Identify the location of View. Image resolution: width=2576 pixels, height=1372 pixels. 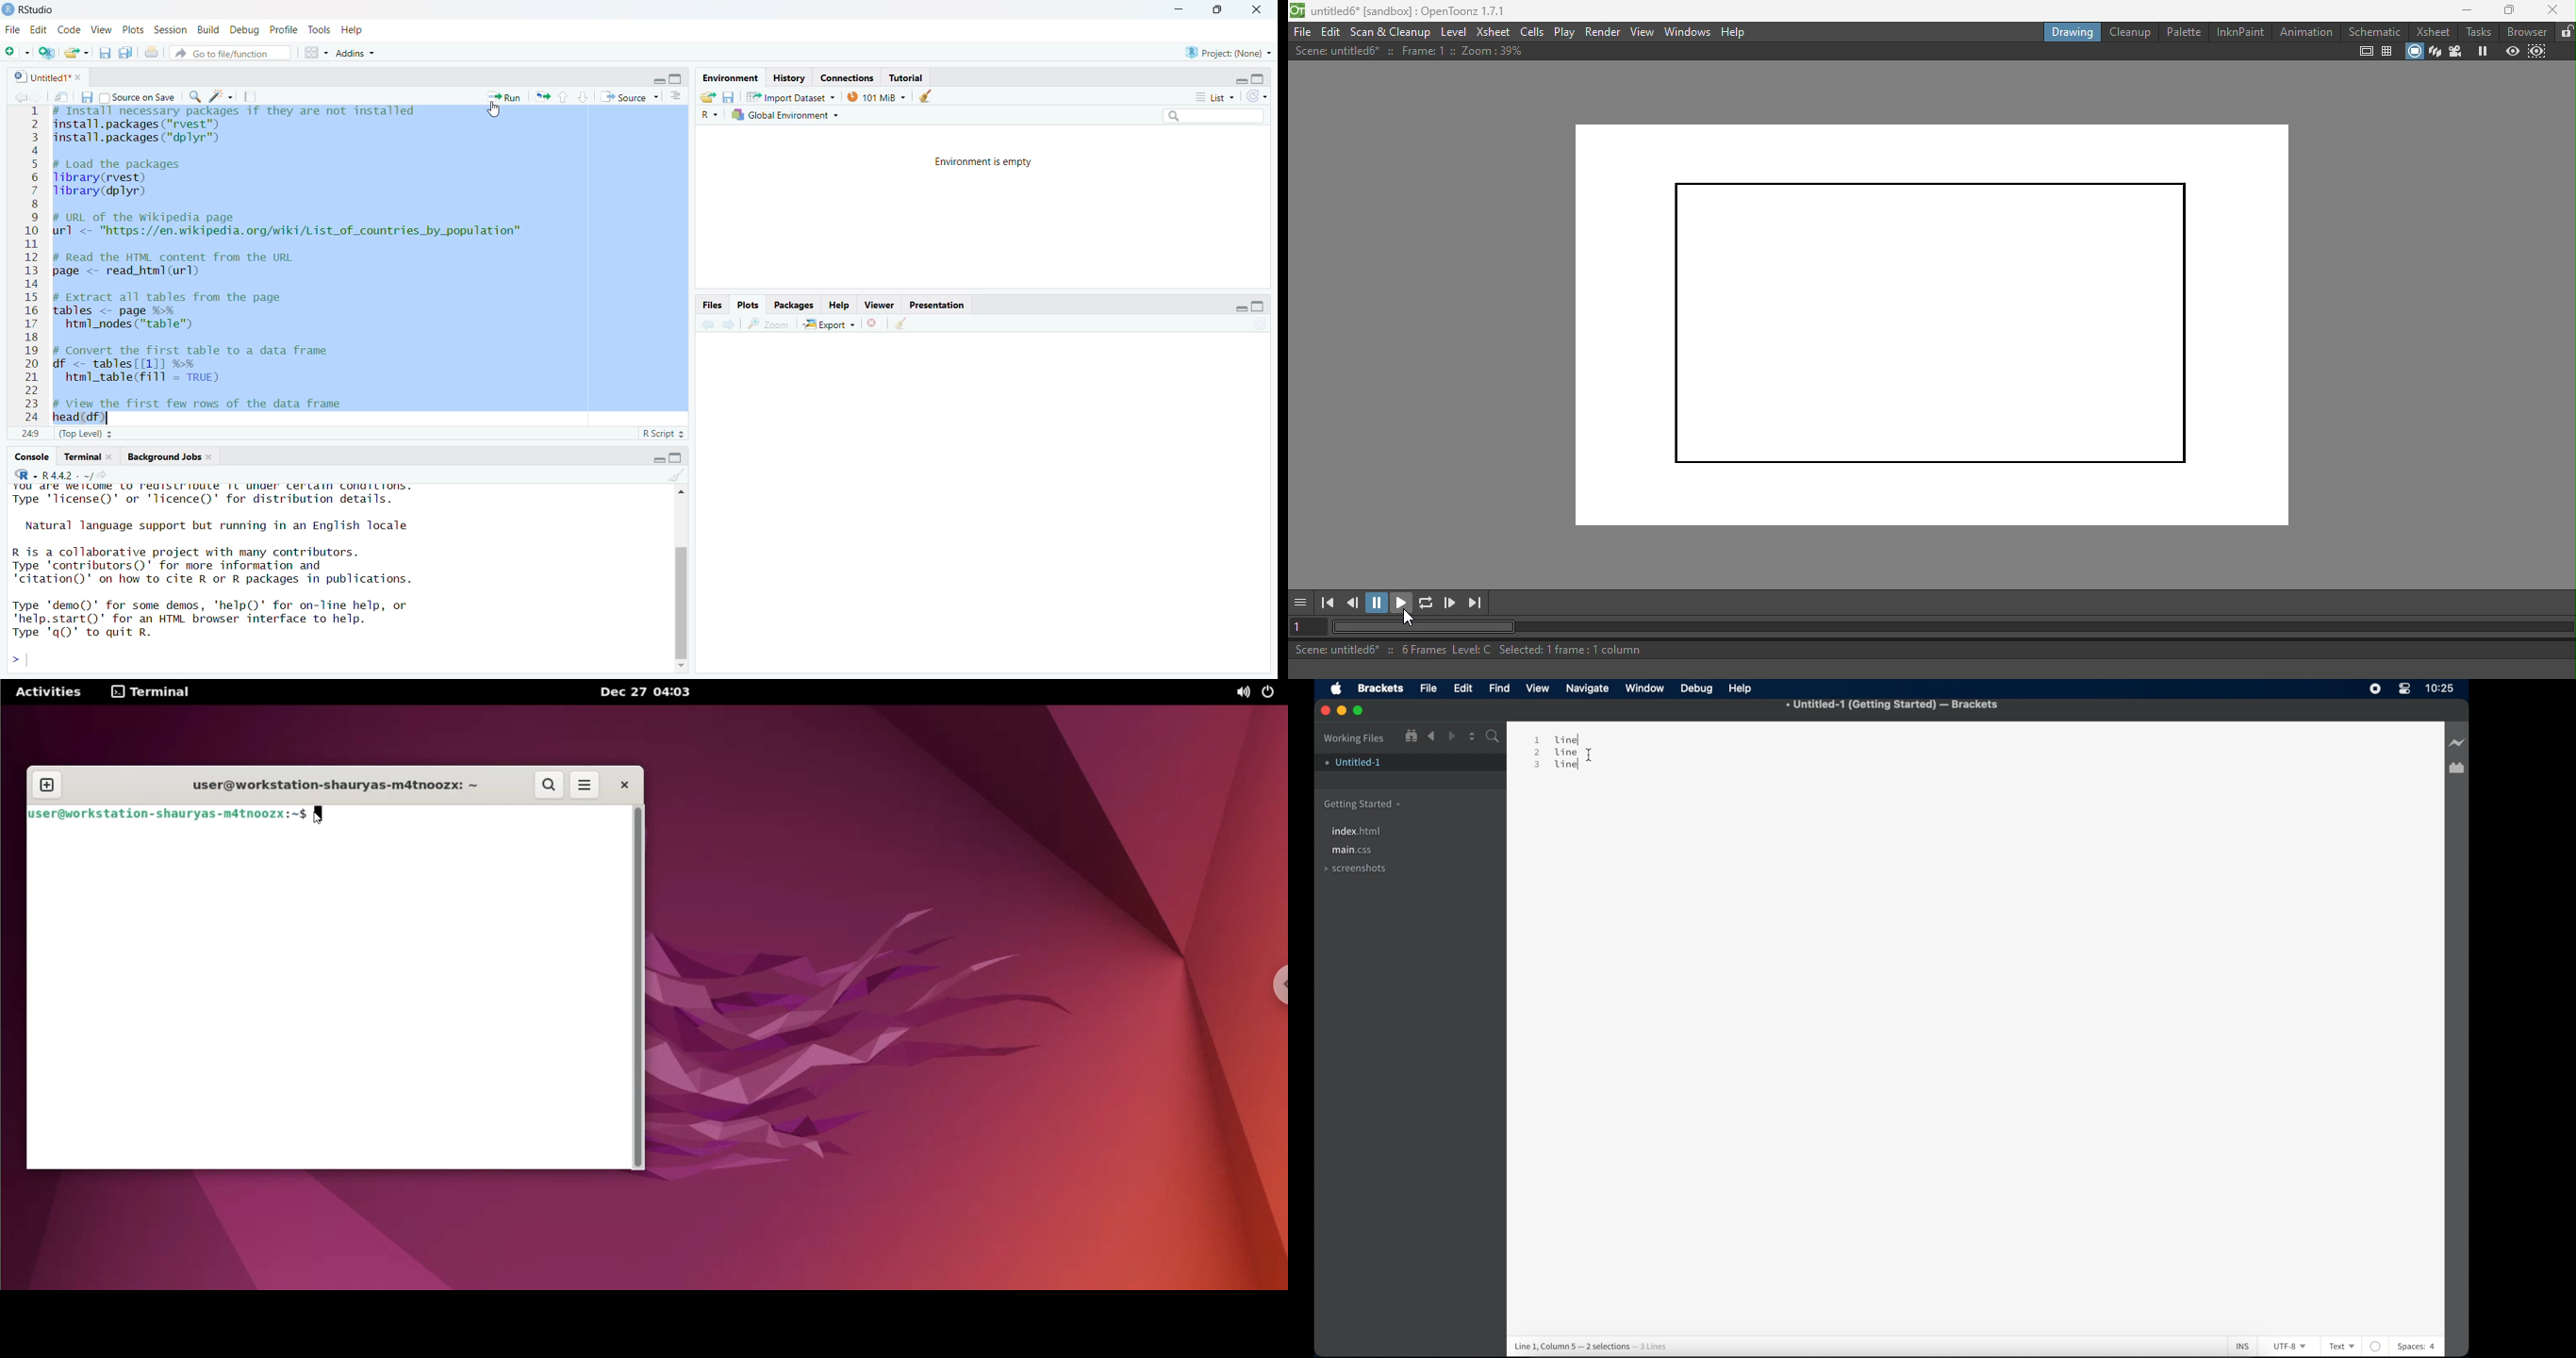
(102, 30).